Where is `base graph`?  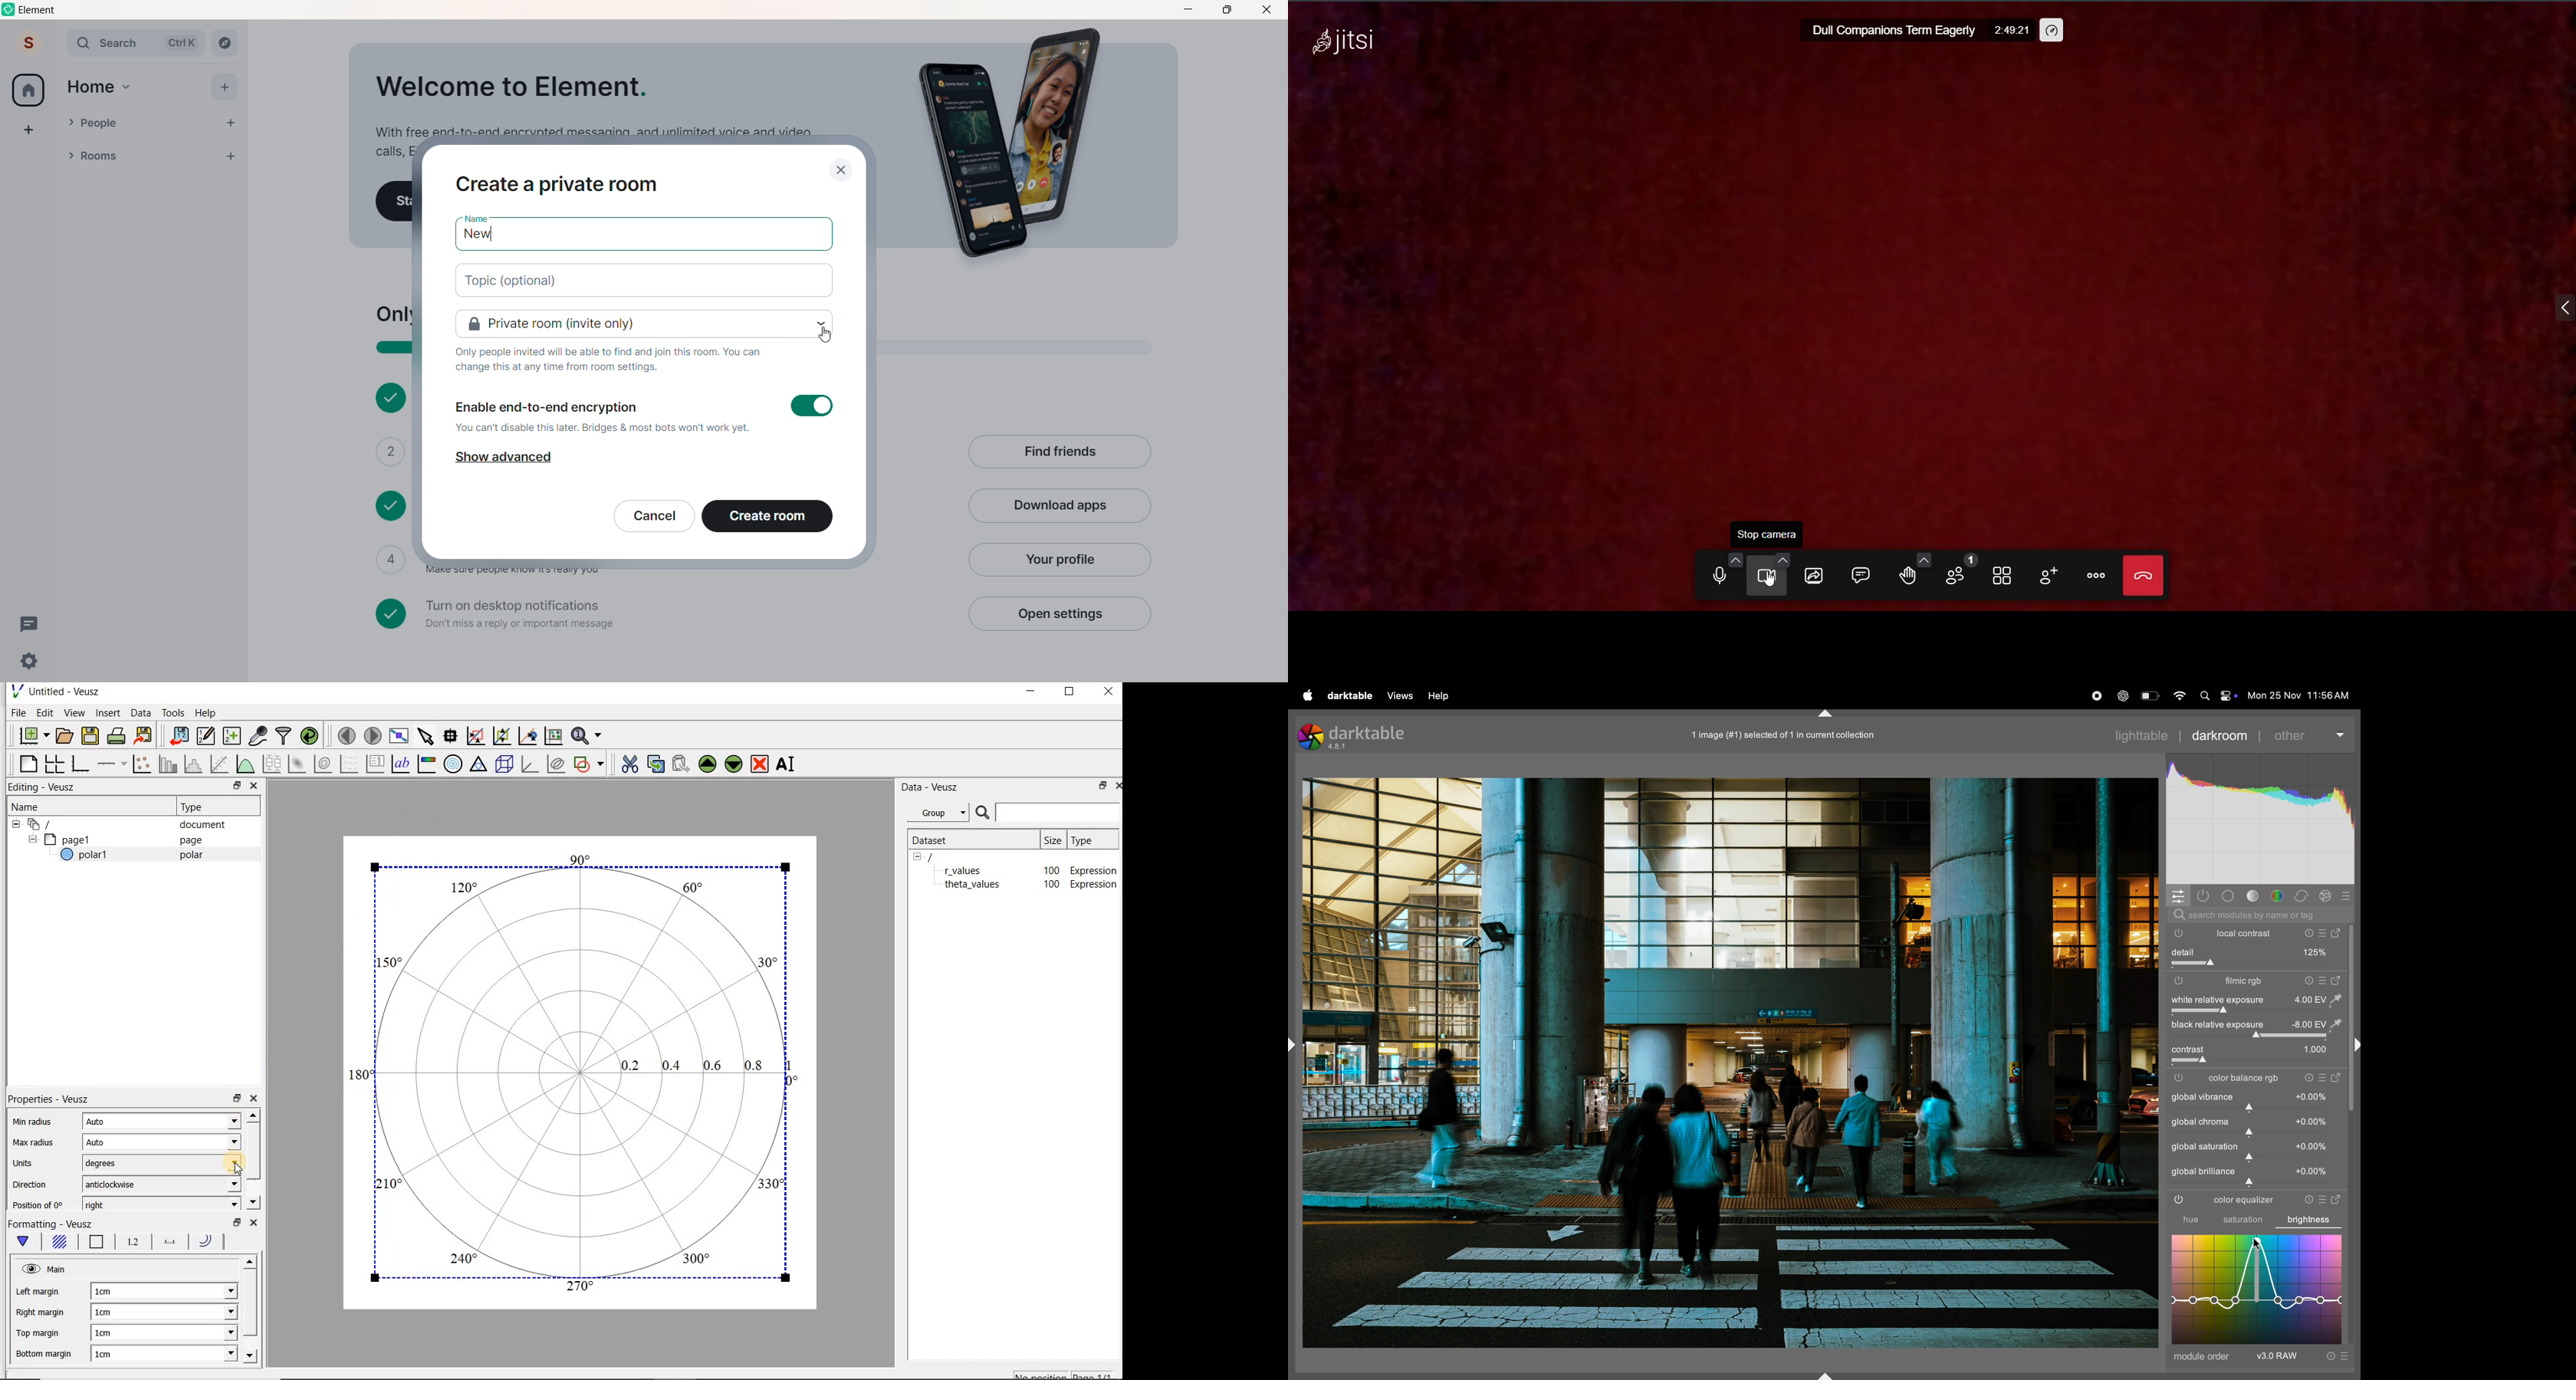
base graph is located at coordinates (80, 765).